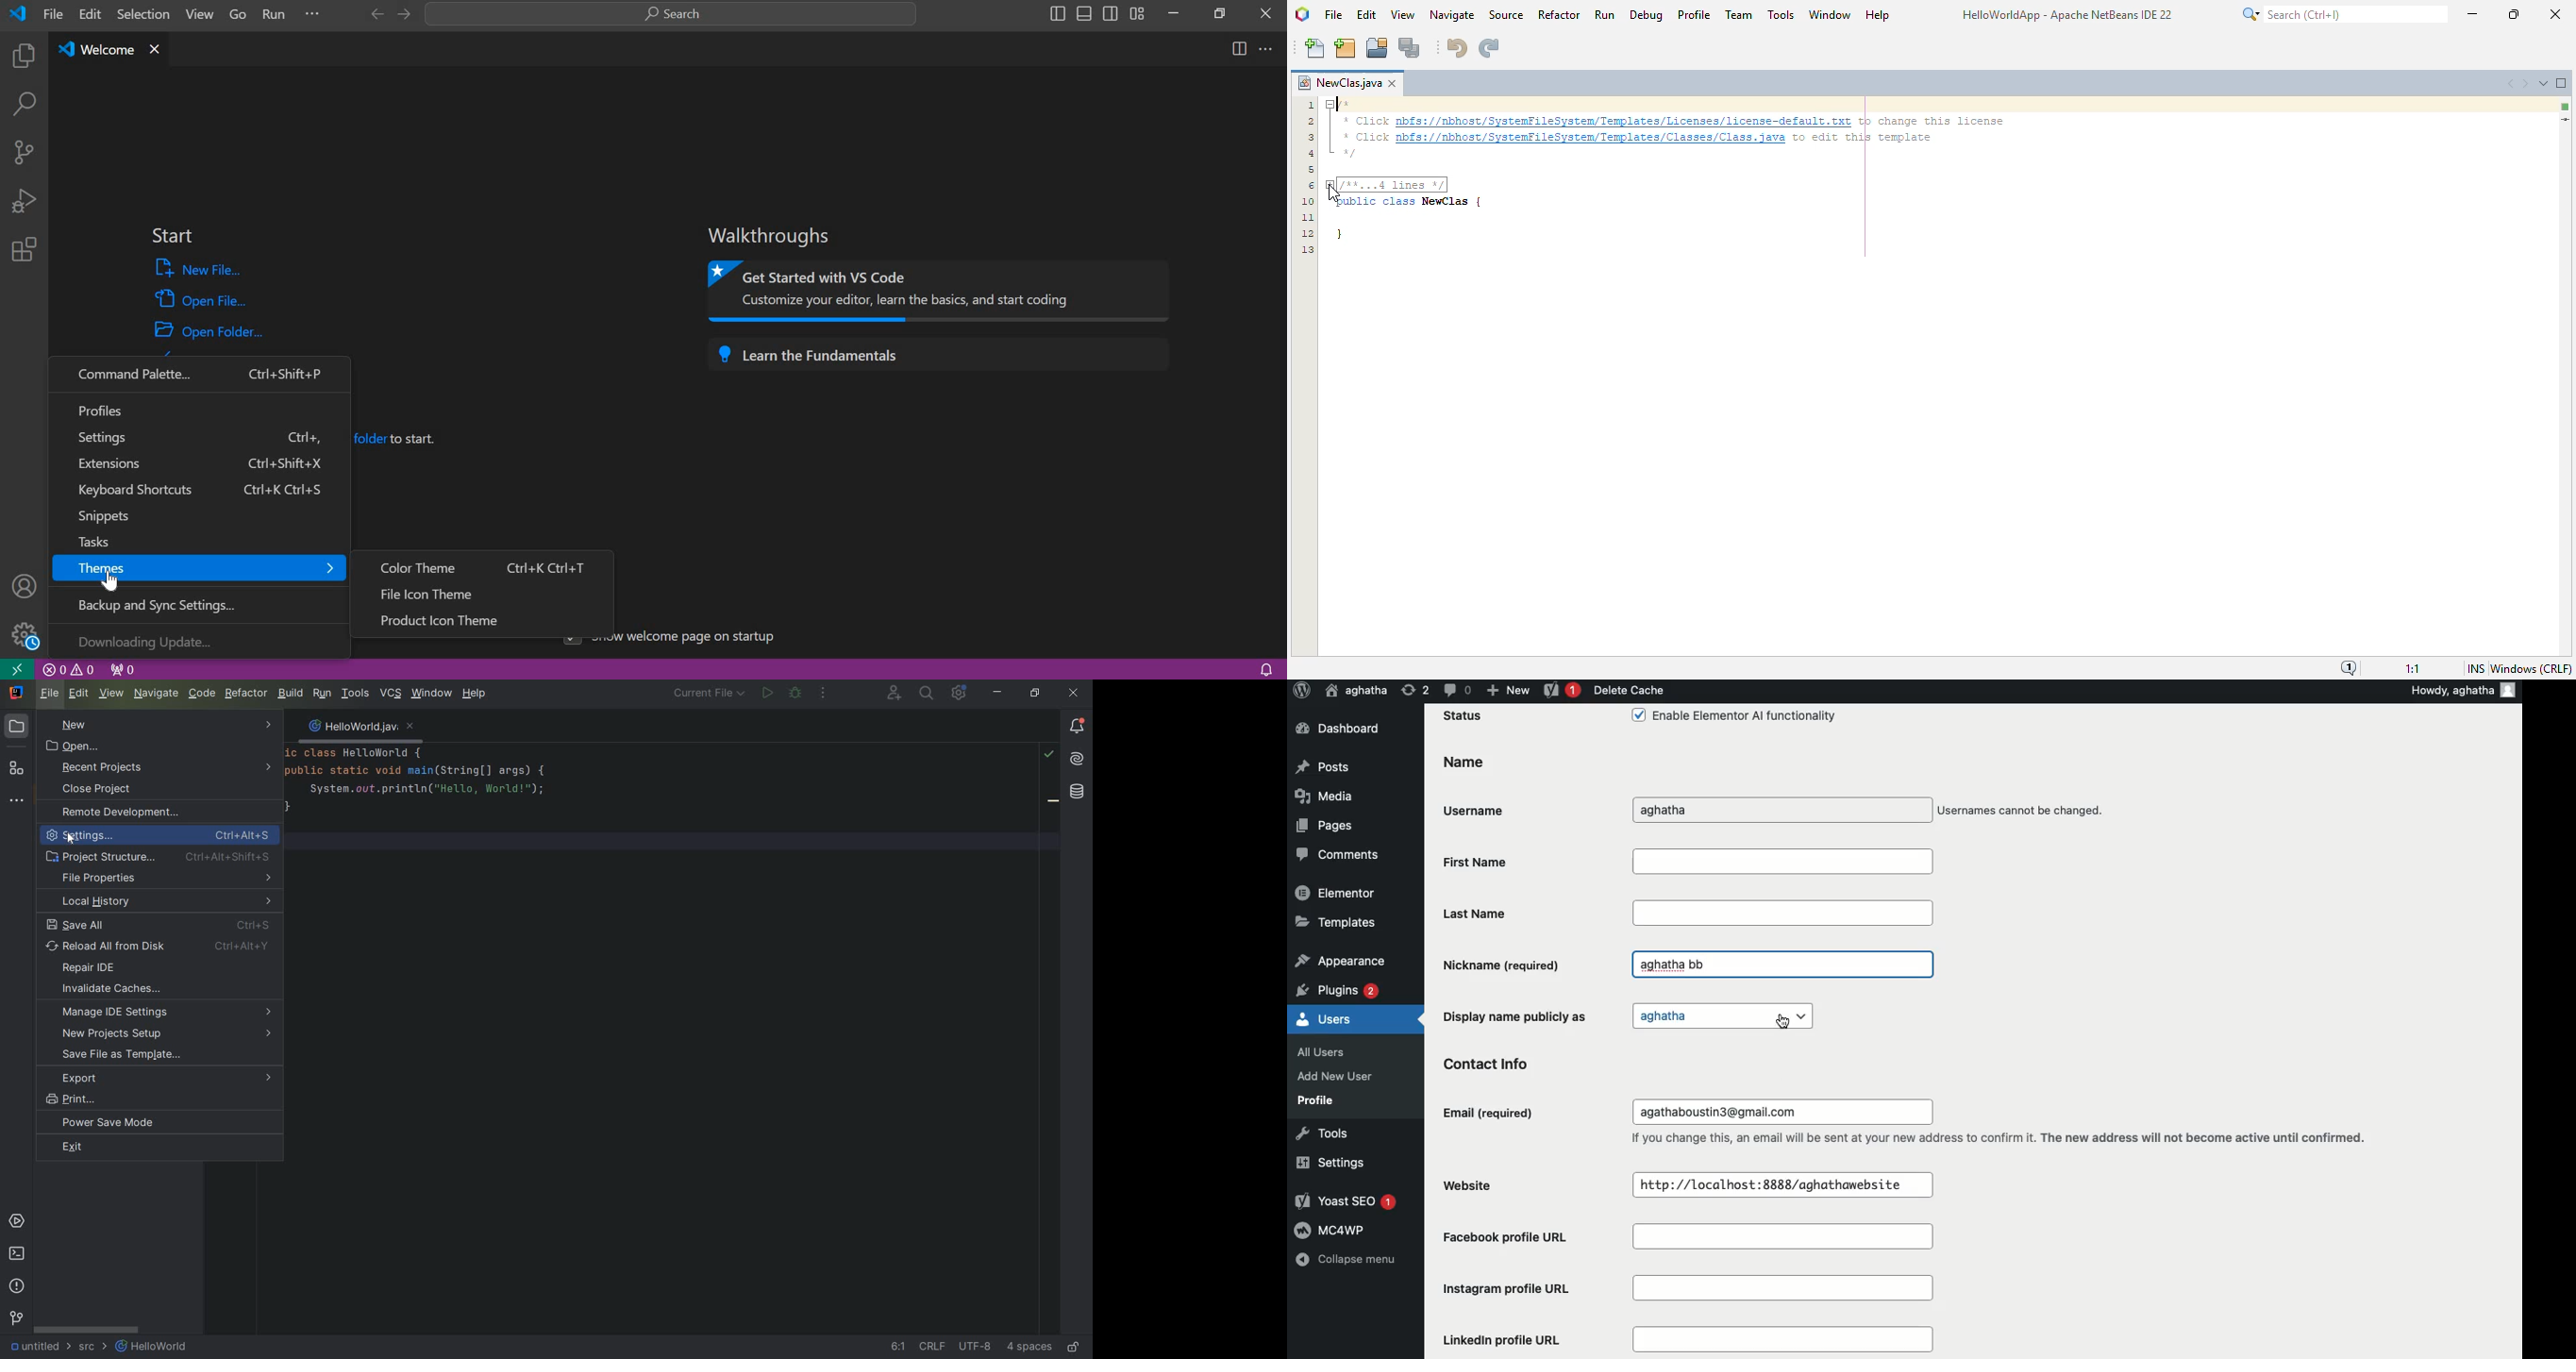 Image resolution: width=2576 pixels, height=1372 pixels. Describe the element at coordinates (196, 491) in the screenshot. I see `keyboard shortcuts` at that location.